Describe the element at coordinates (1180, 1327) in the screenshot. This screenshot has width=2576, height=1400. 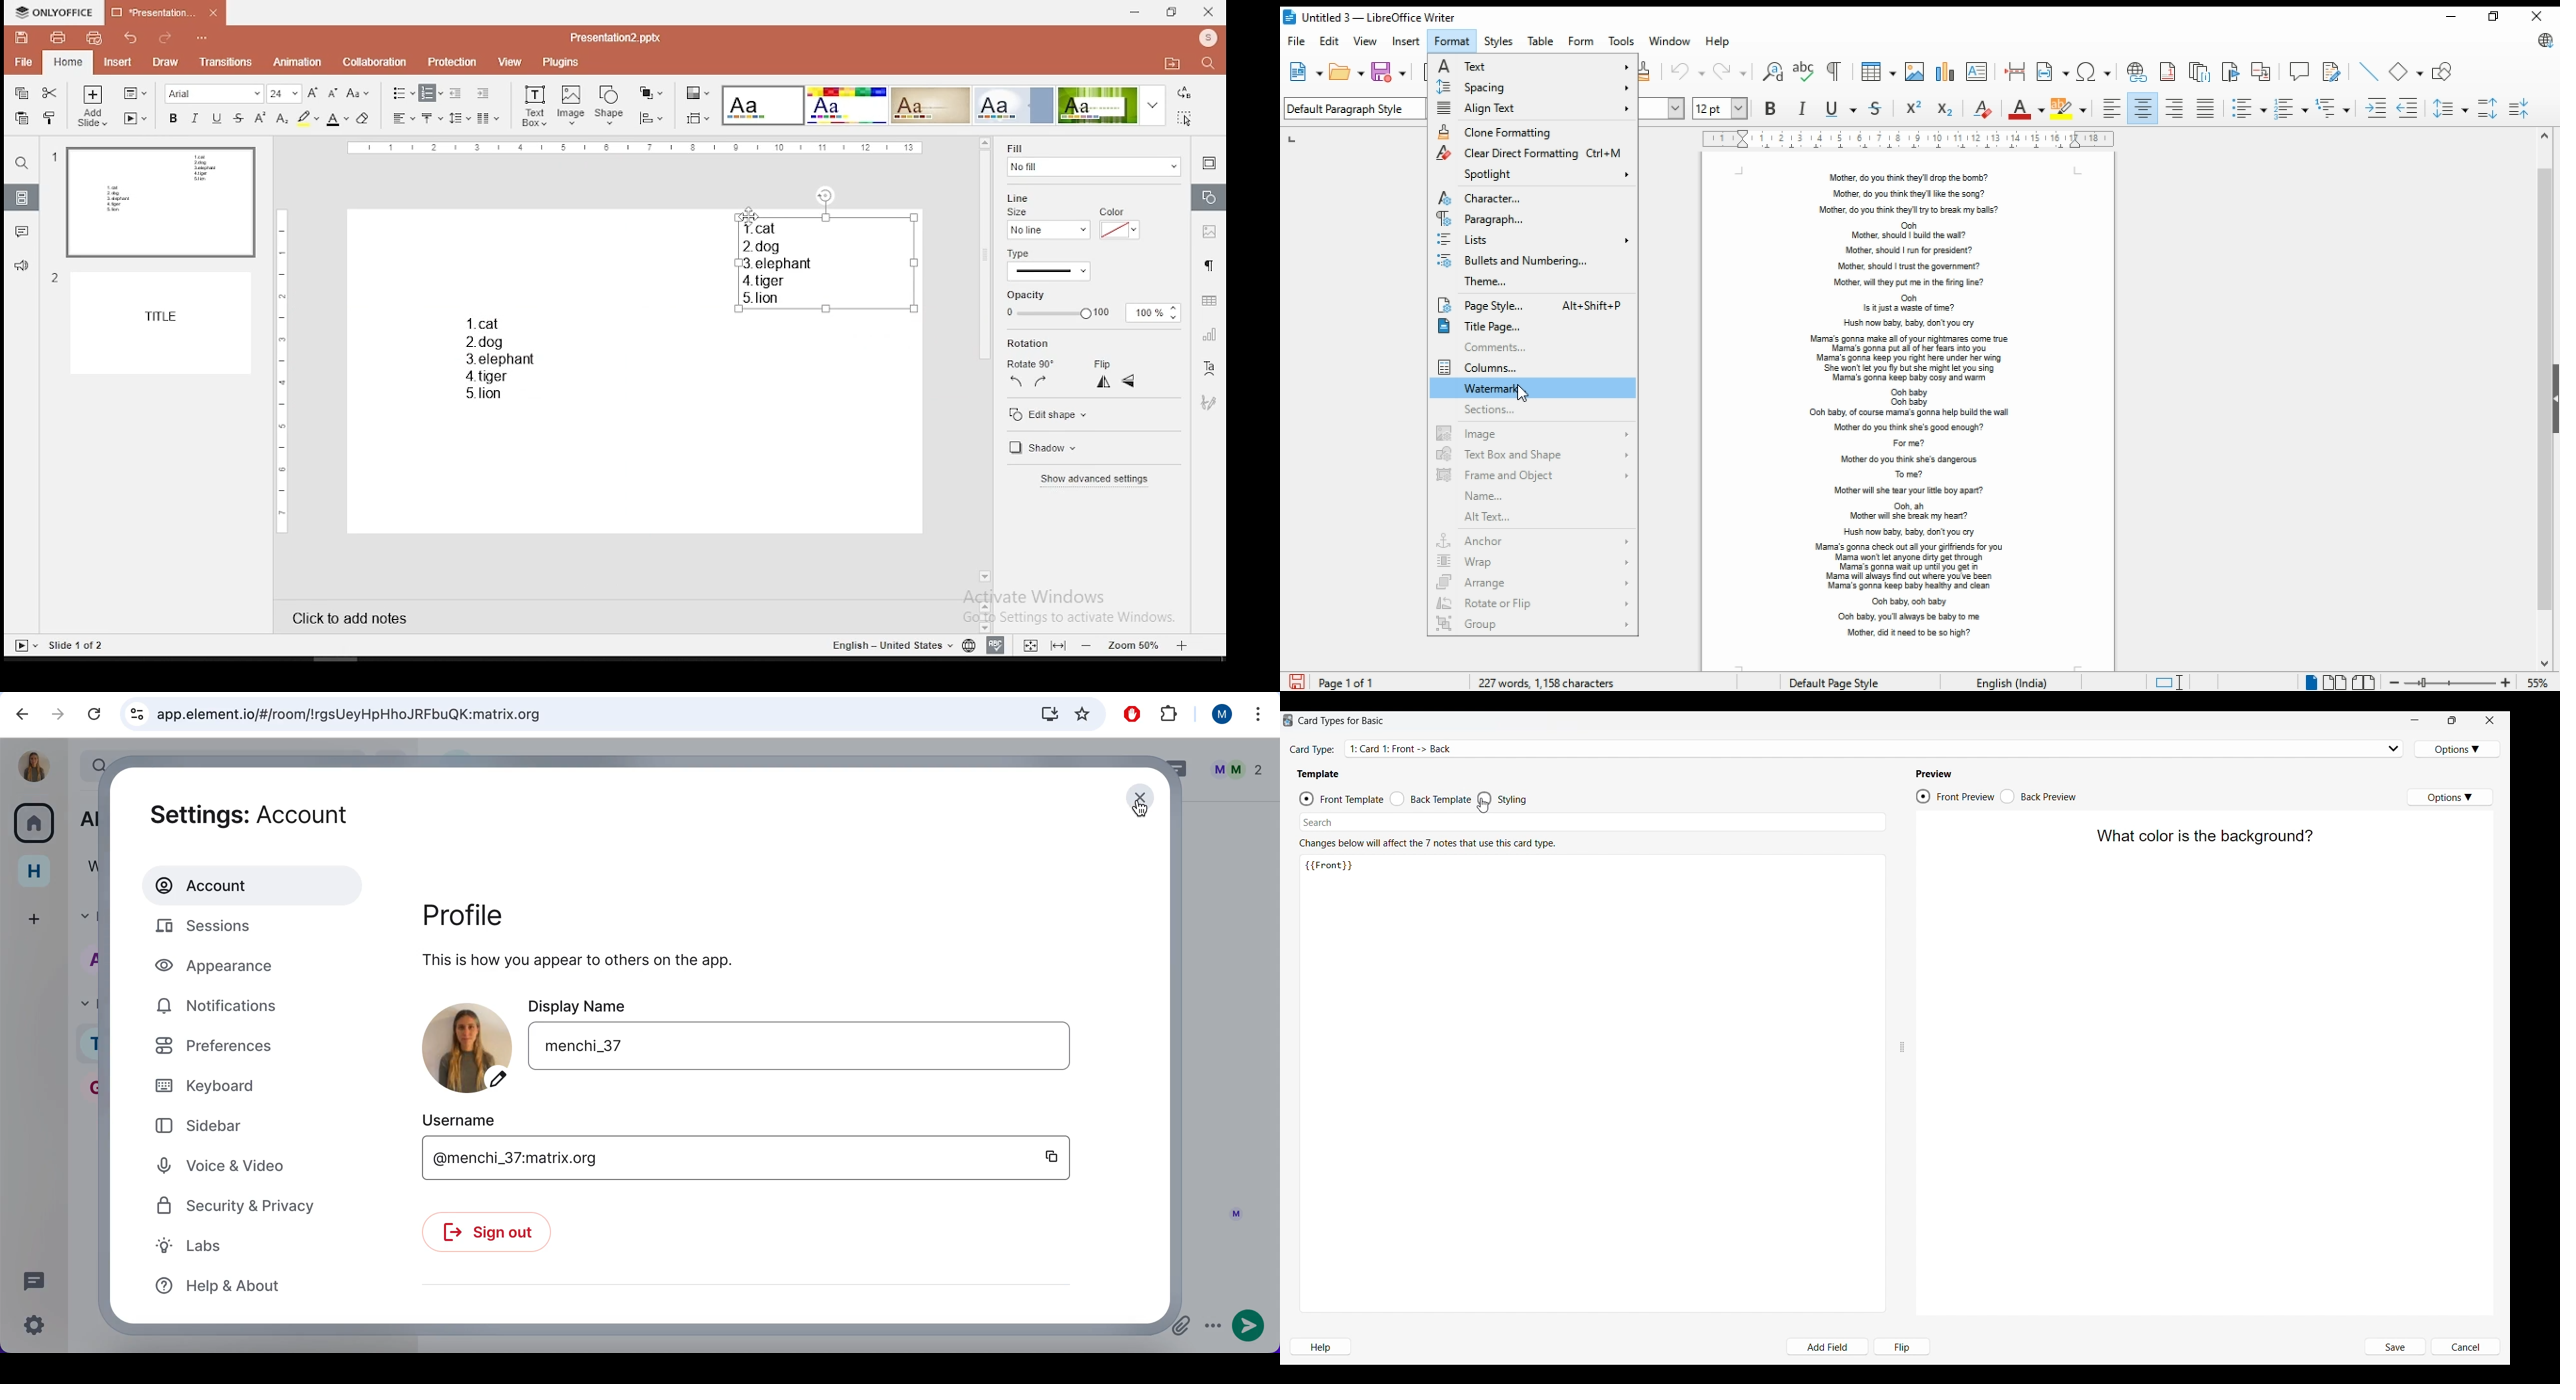
I see `attachments` at that location.